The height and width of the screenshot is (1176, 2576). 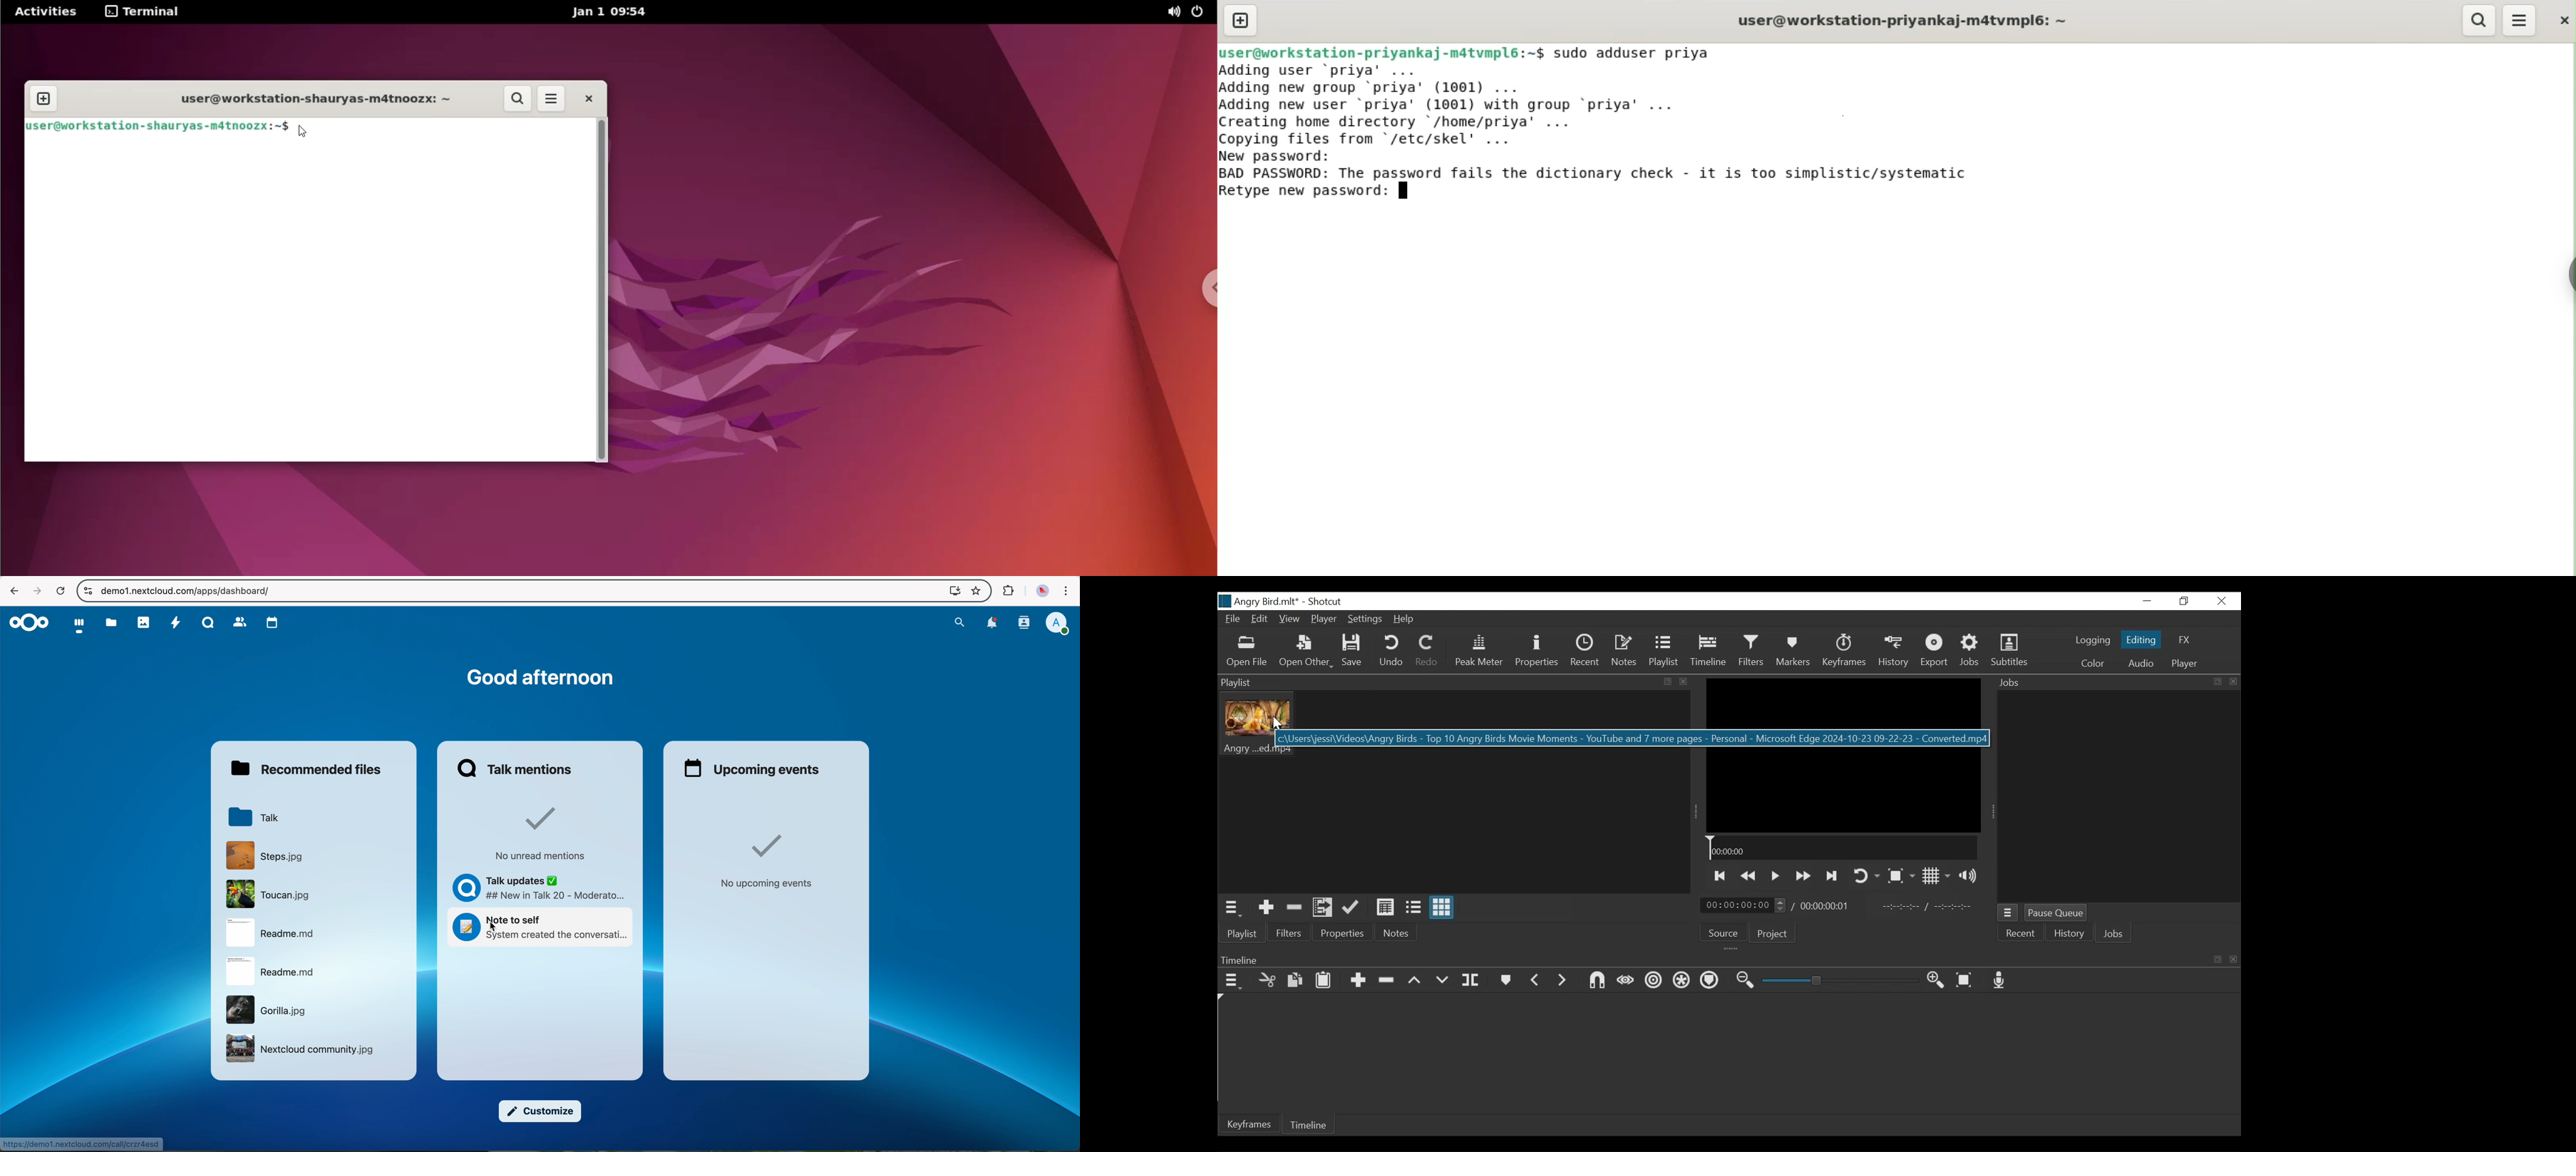 What do you see at coordinates (1247, 653) in the screenshot?
I see `Open File` at bounding box center [1247, 653].